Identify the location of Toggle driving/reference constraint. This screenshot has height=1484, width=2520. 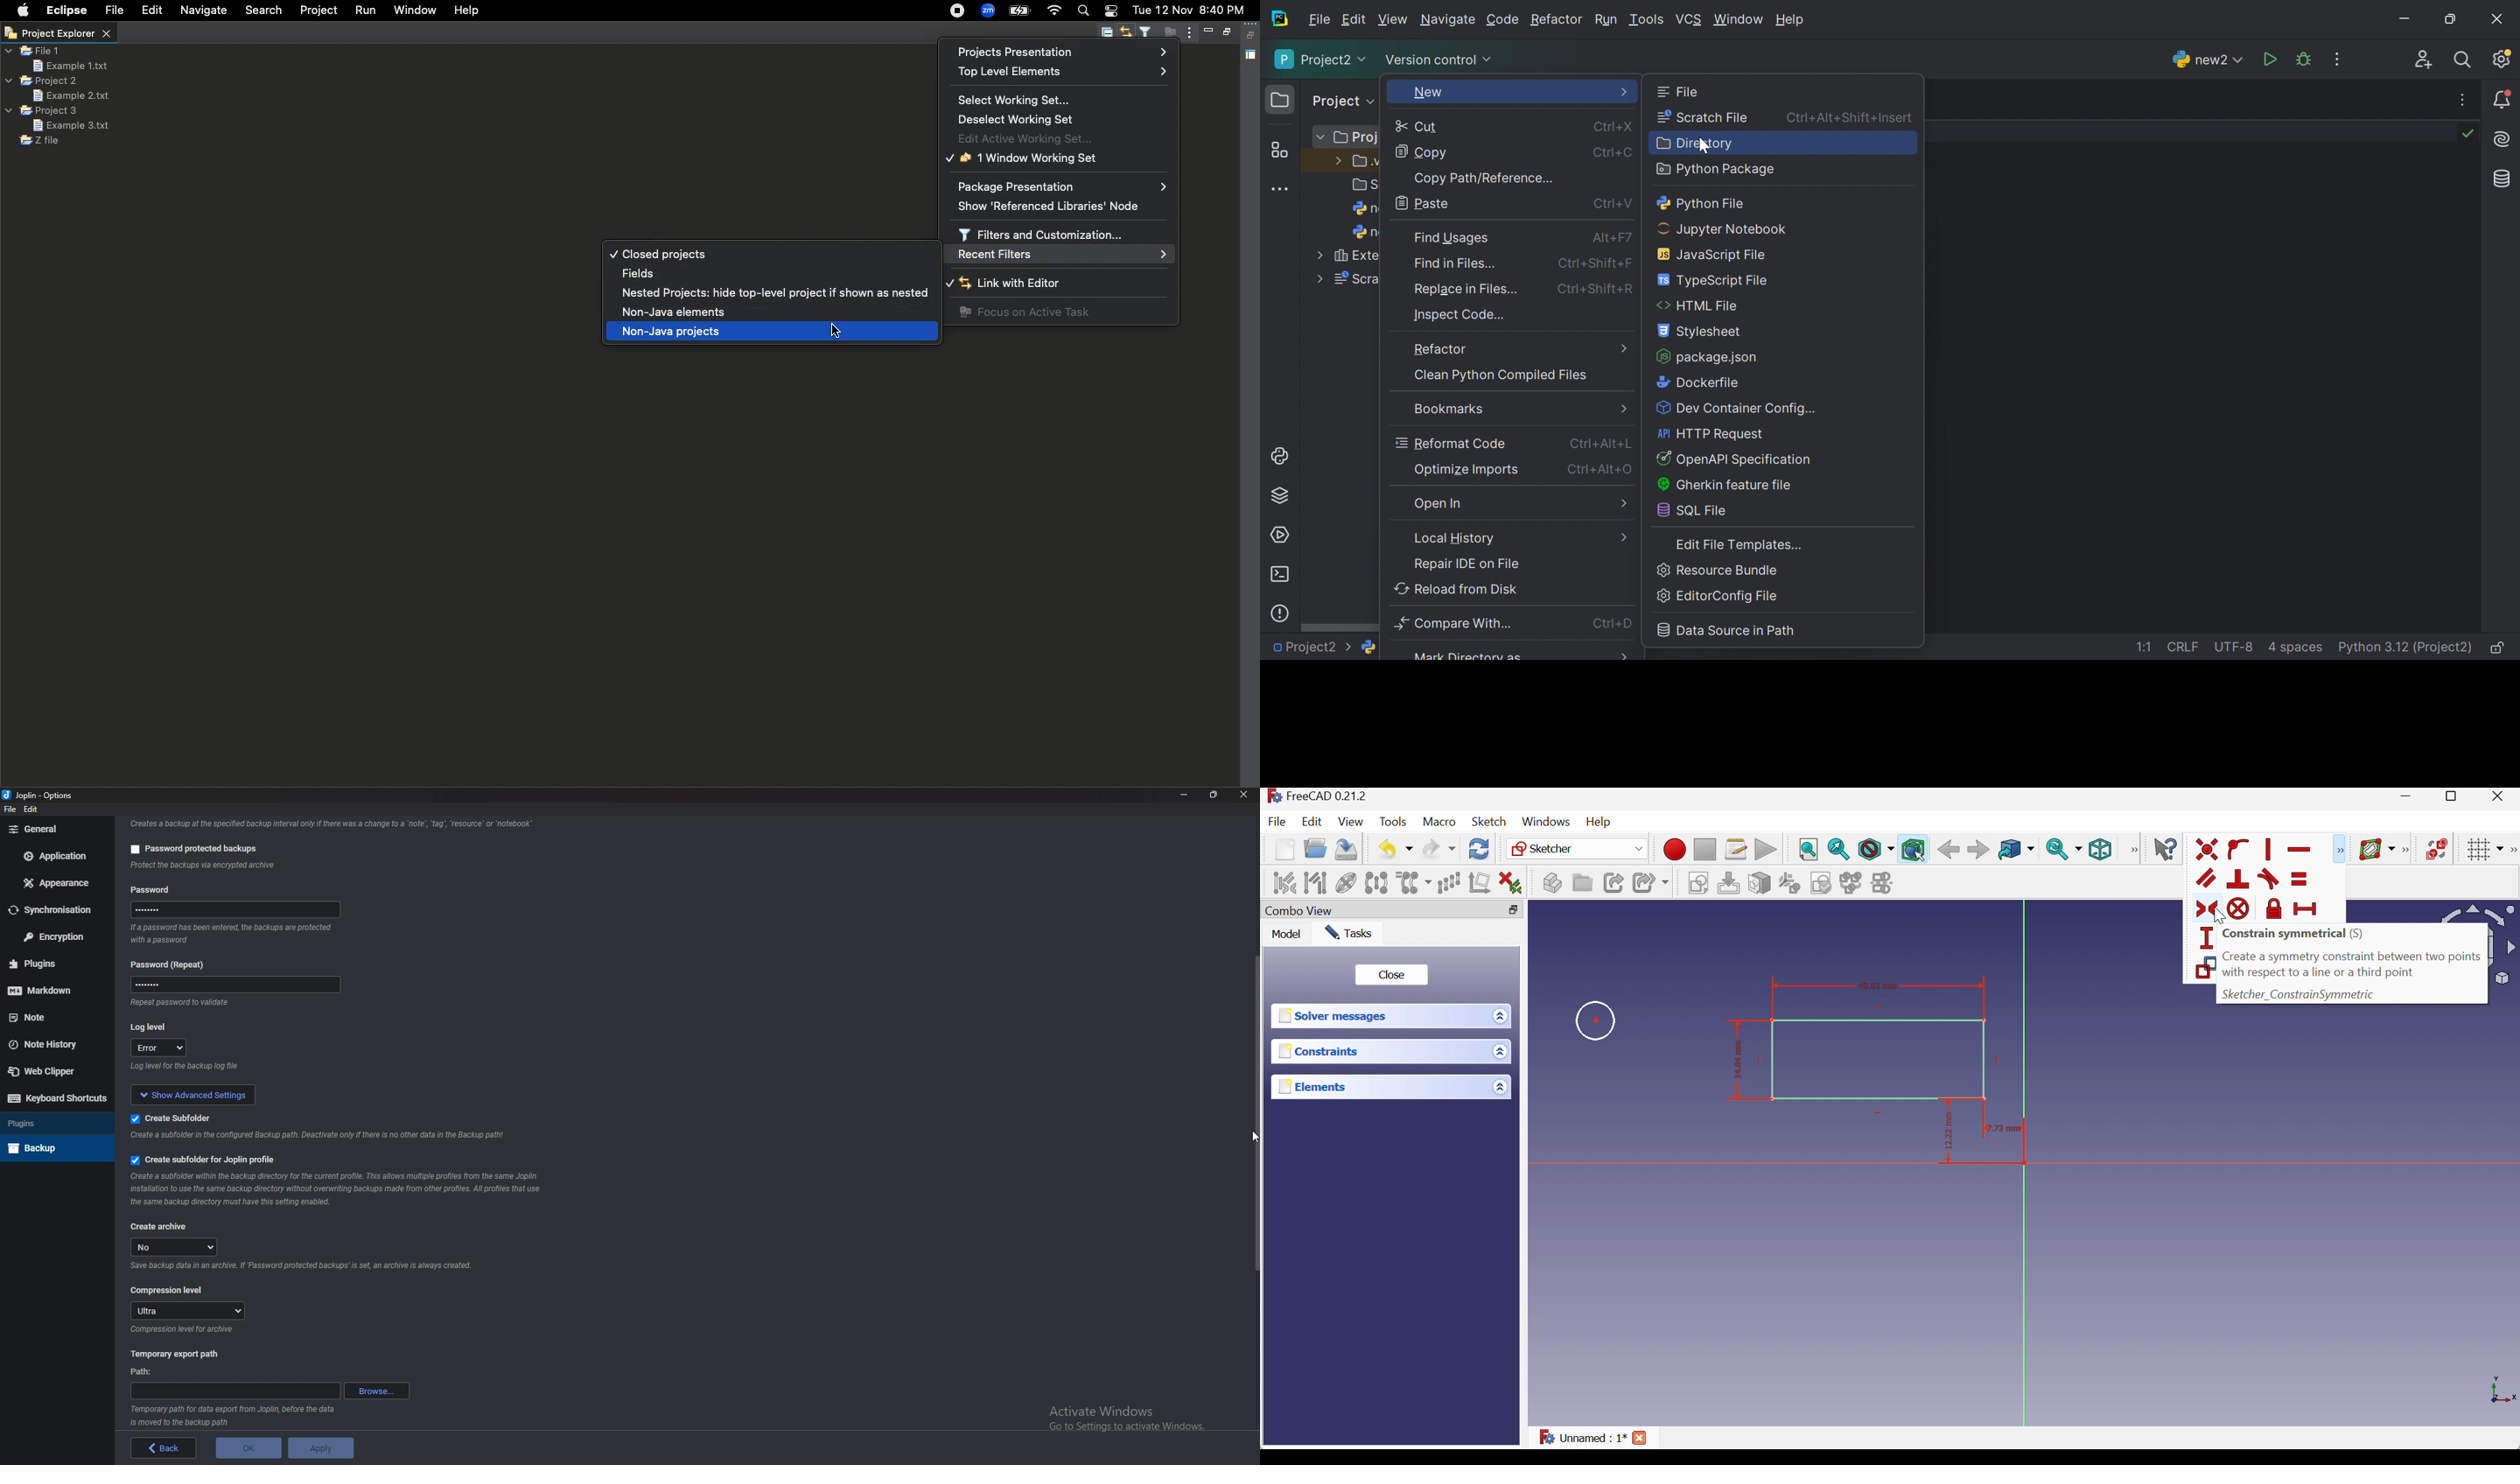
(2203, 967).